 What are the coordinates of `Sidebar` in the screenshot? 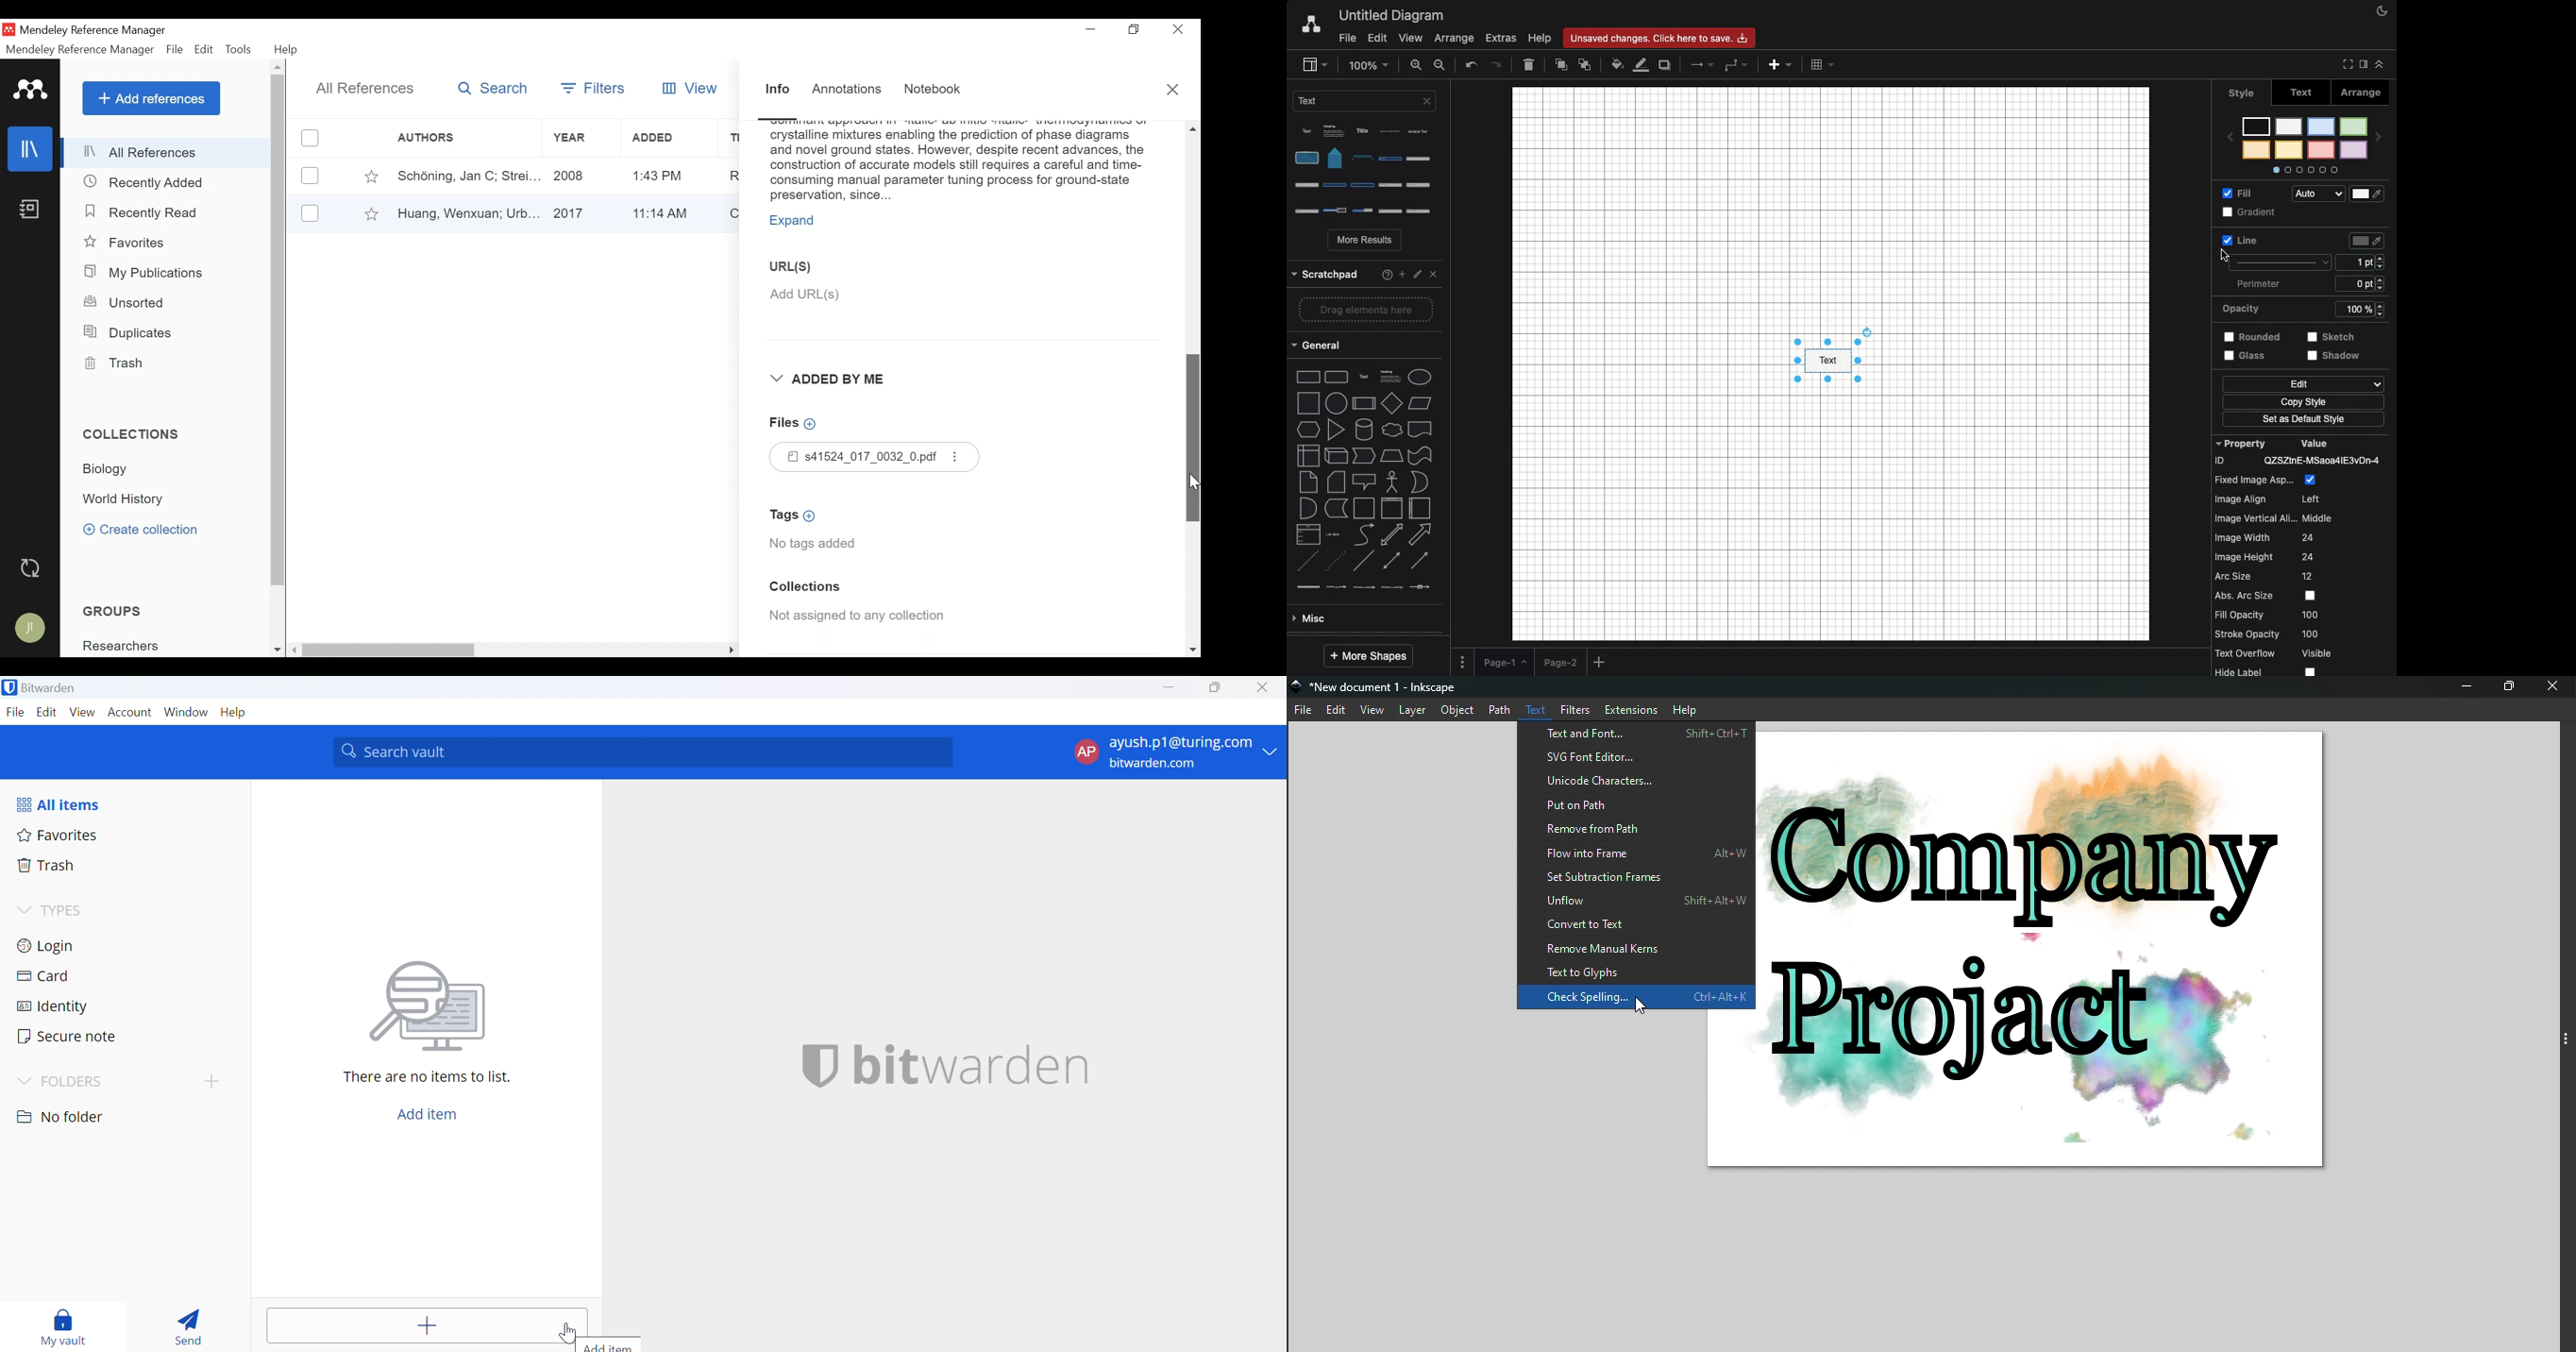 It's located at (1314, 65).